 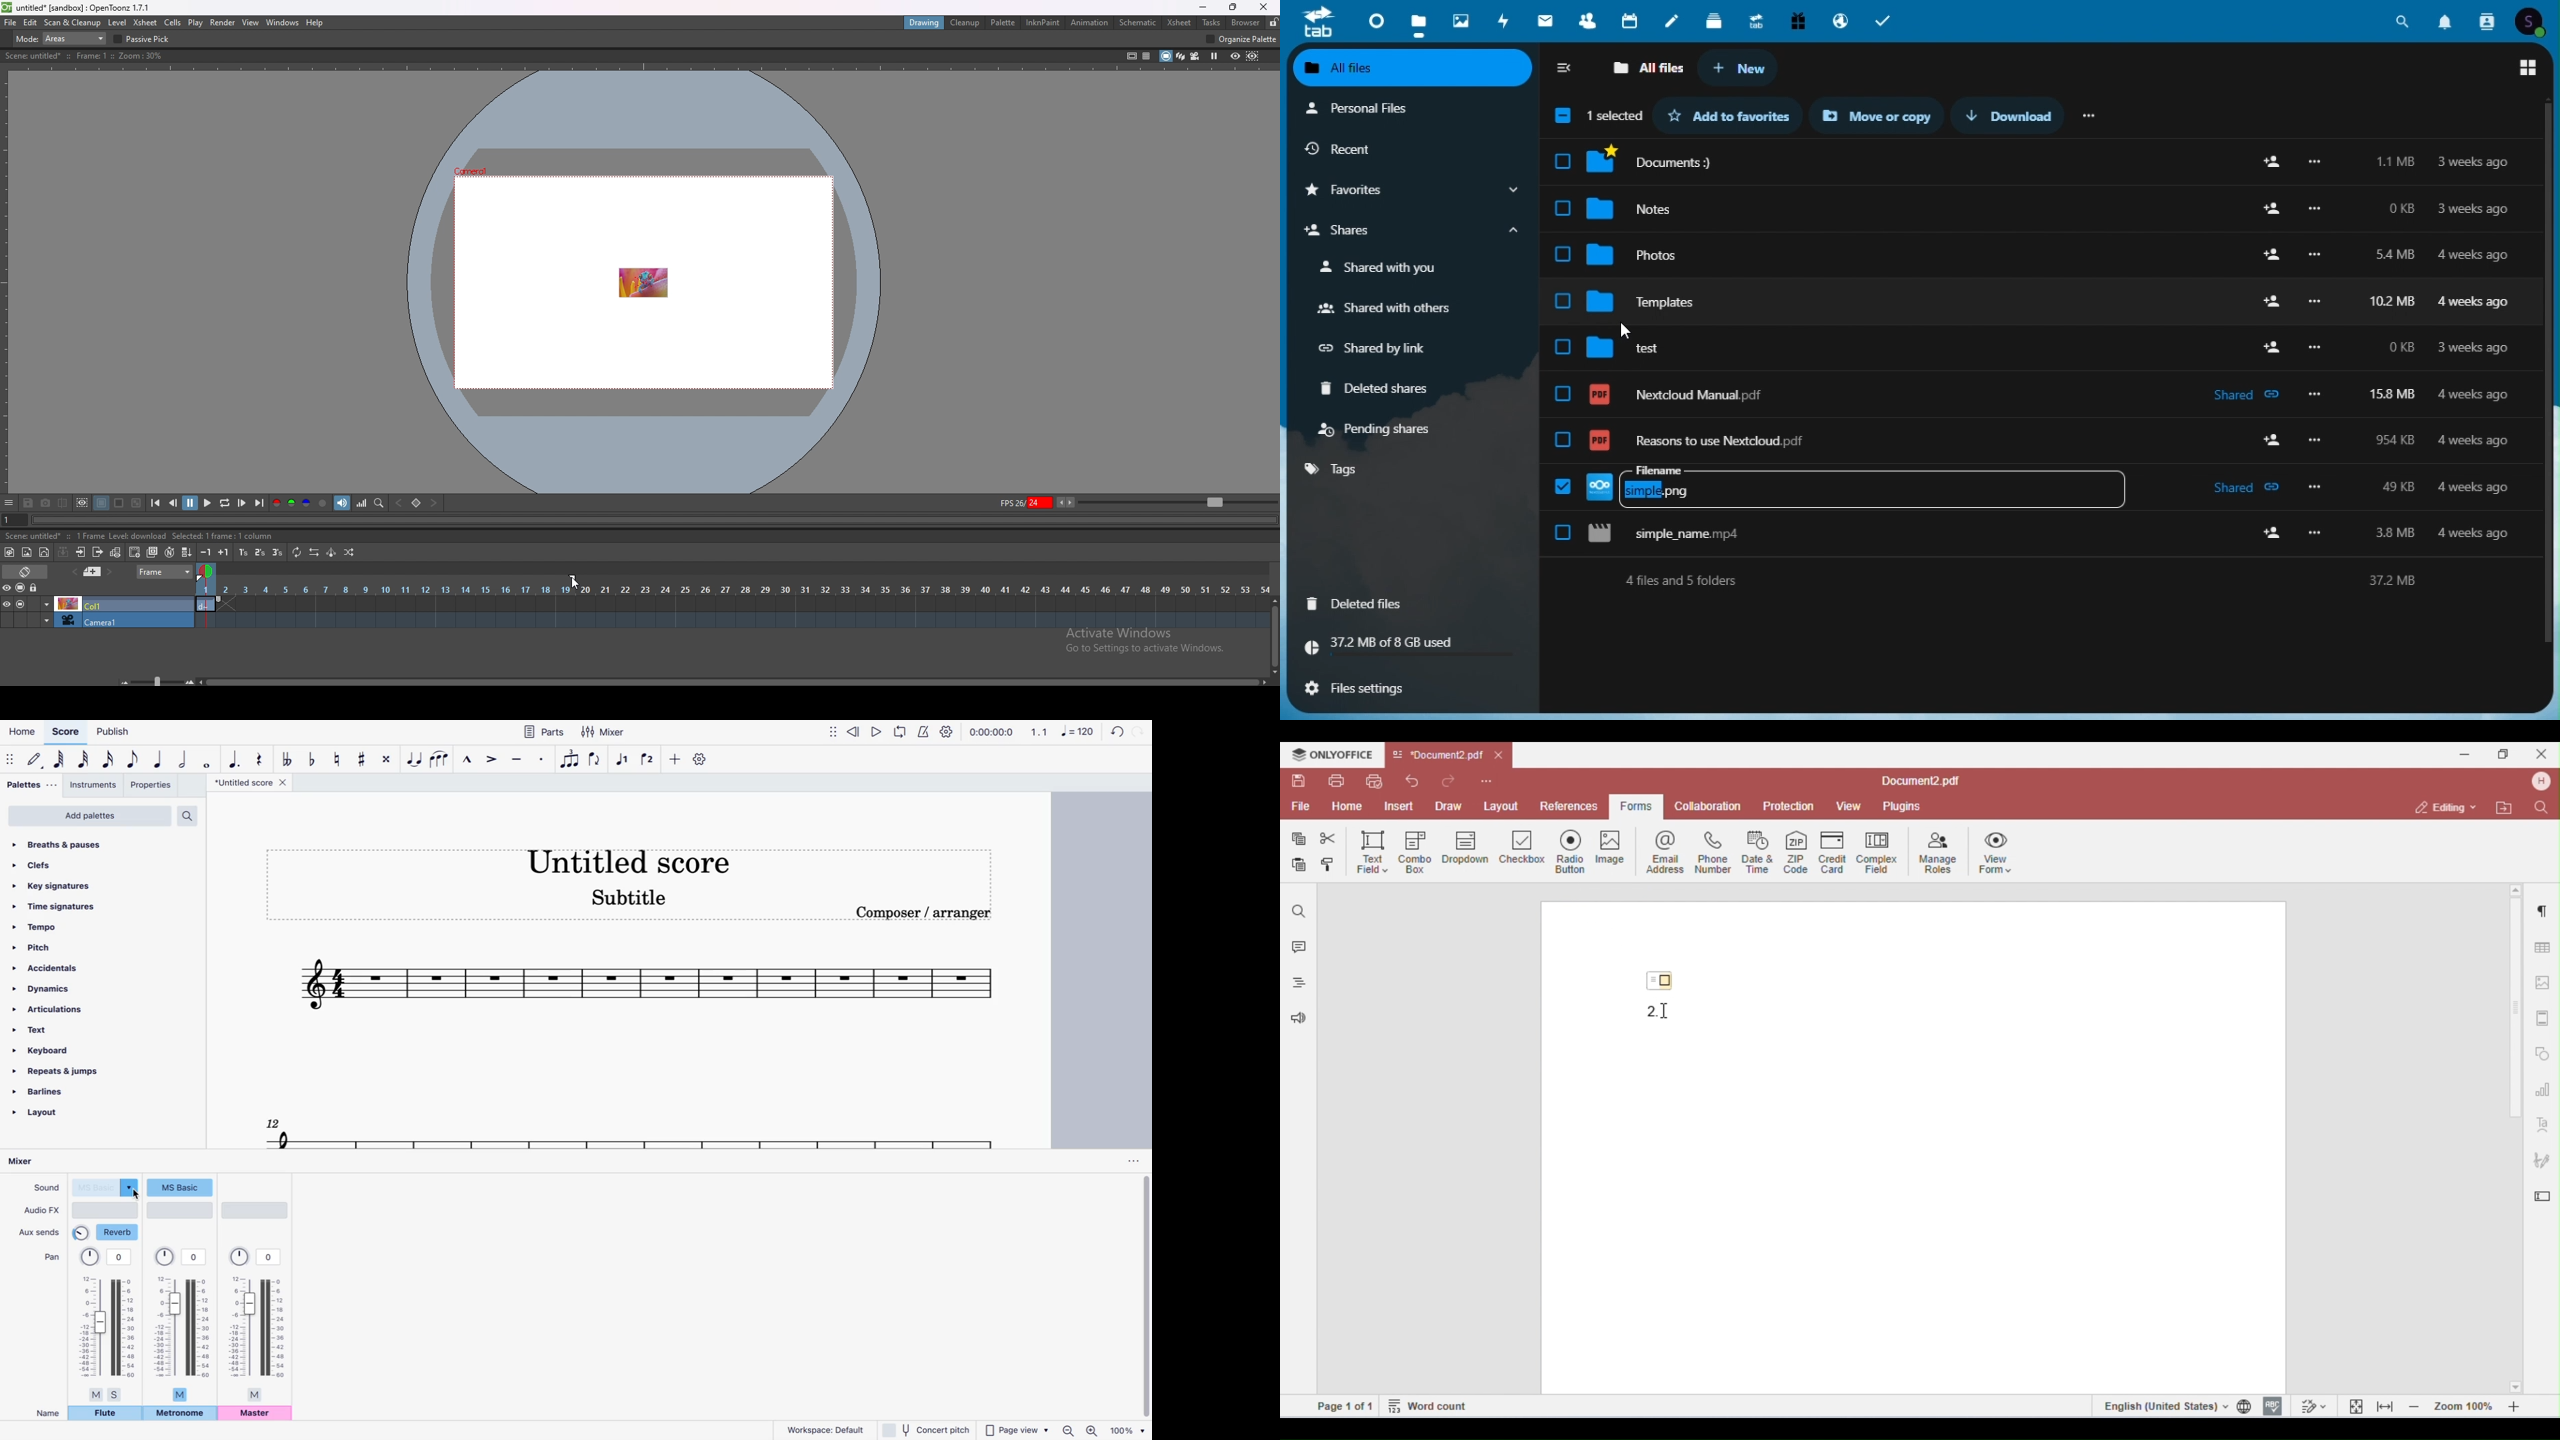 What do you see at coordinates (1383, 310) in the screenshot?
I see `shared with others` at bounding box center [1383, 310].